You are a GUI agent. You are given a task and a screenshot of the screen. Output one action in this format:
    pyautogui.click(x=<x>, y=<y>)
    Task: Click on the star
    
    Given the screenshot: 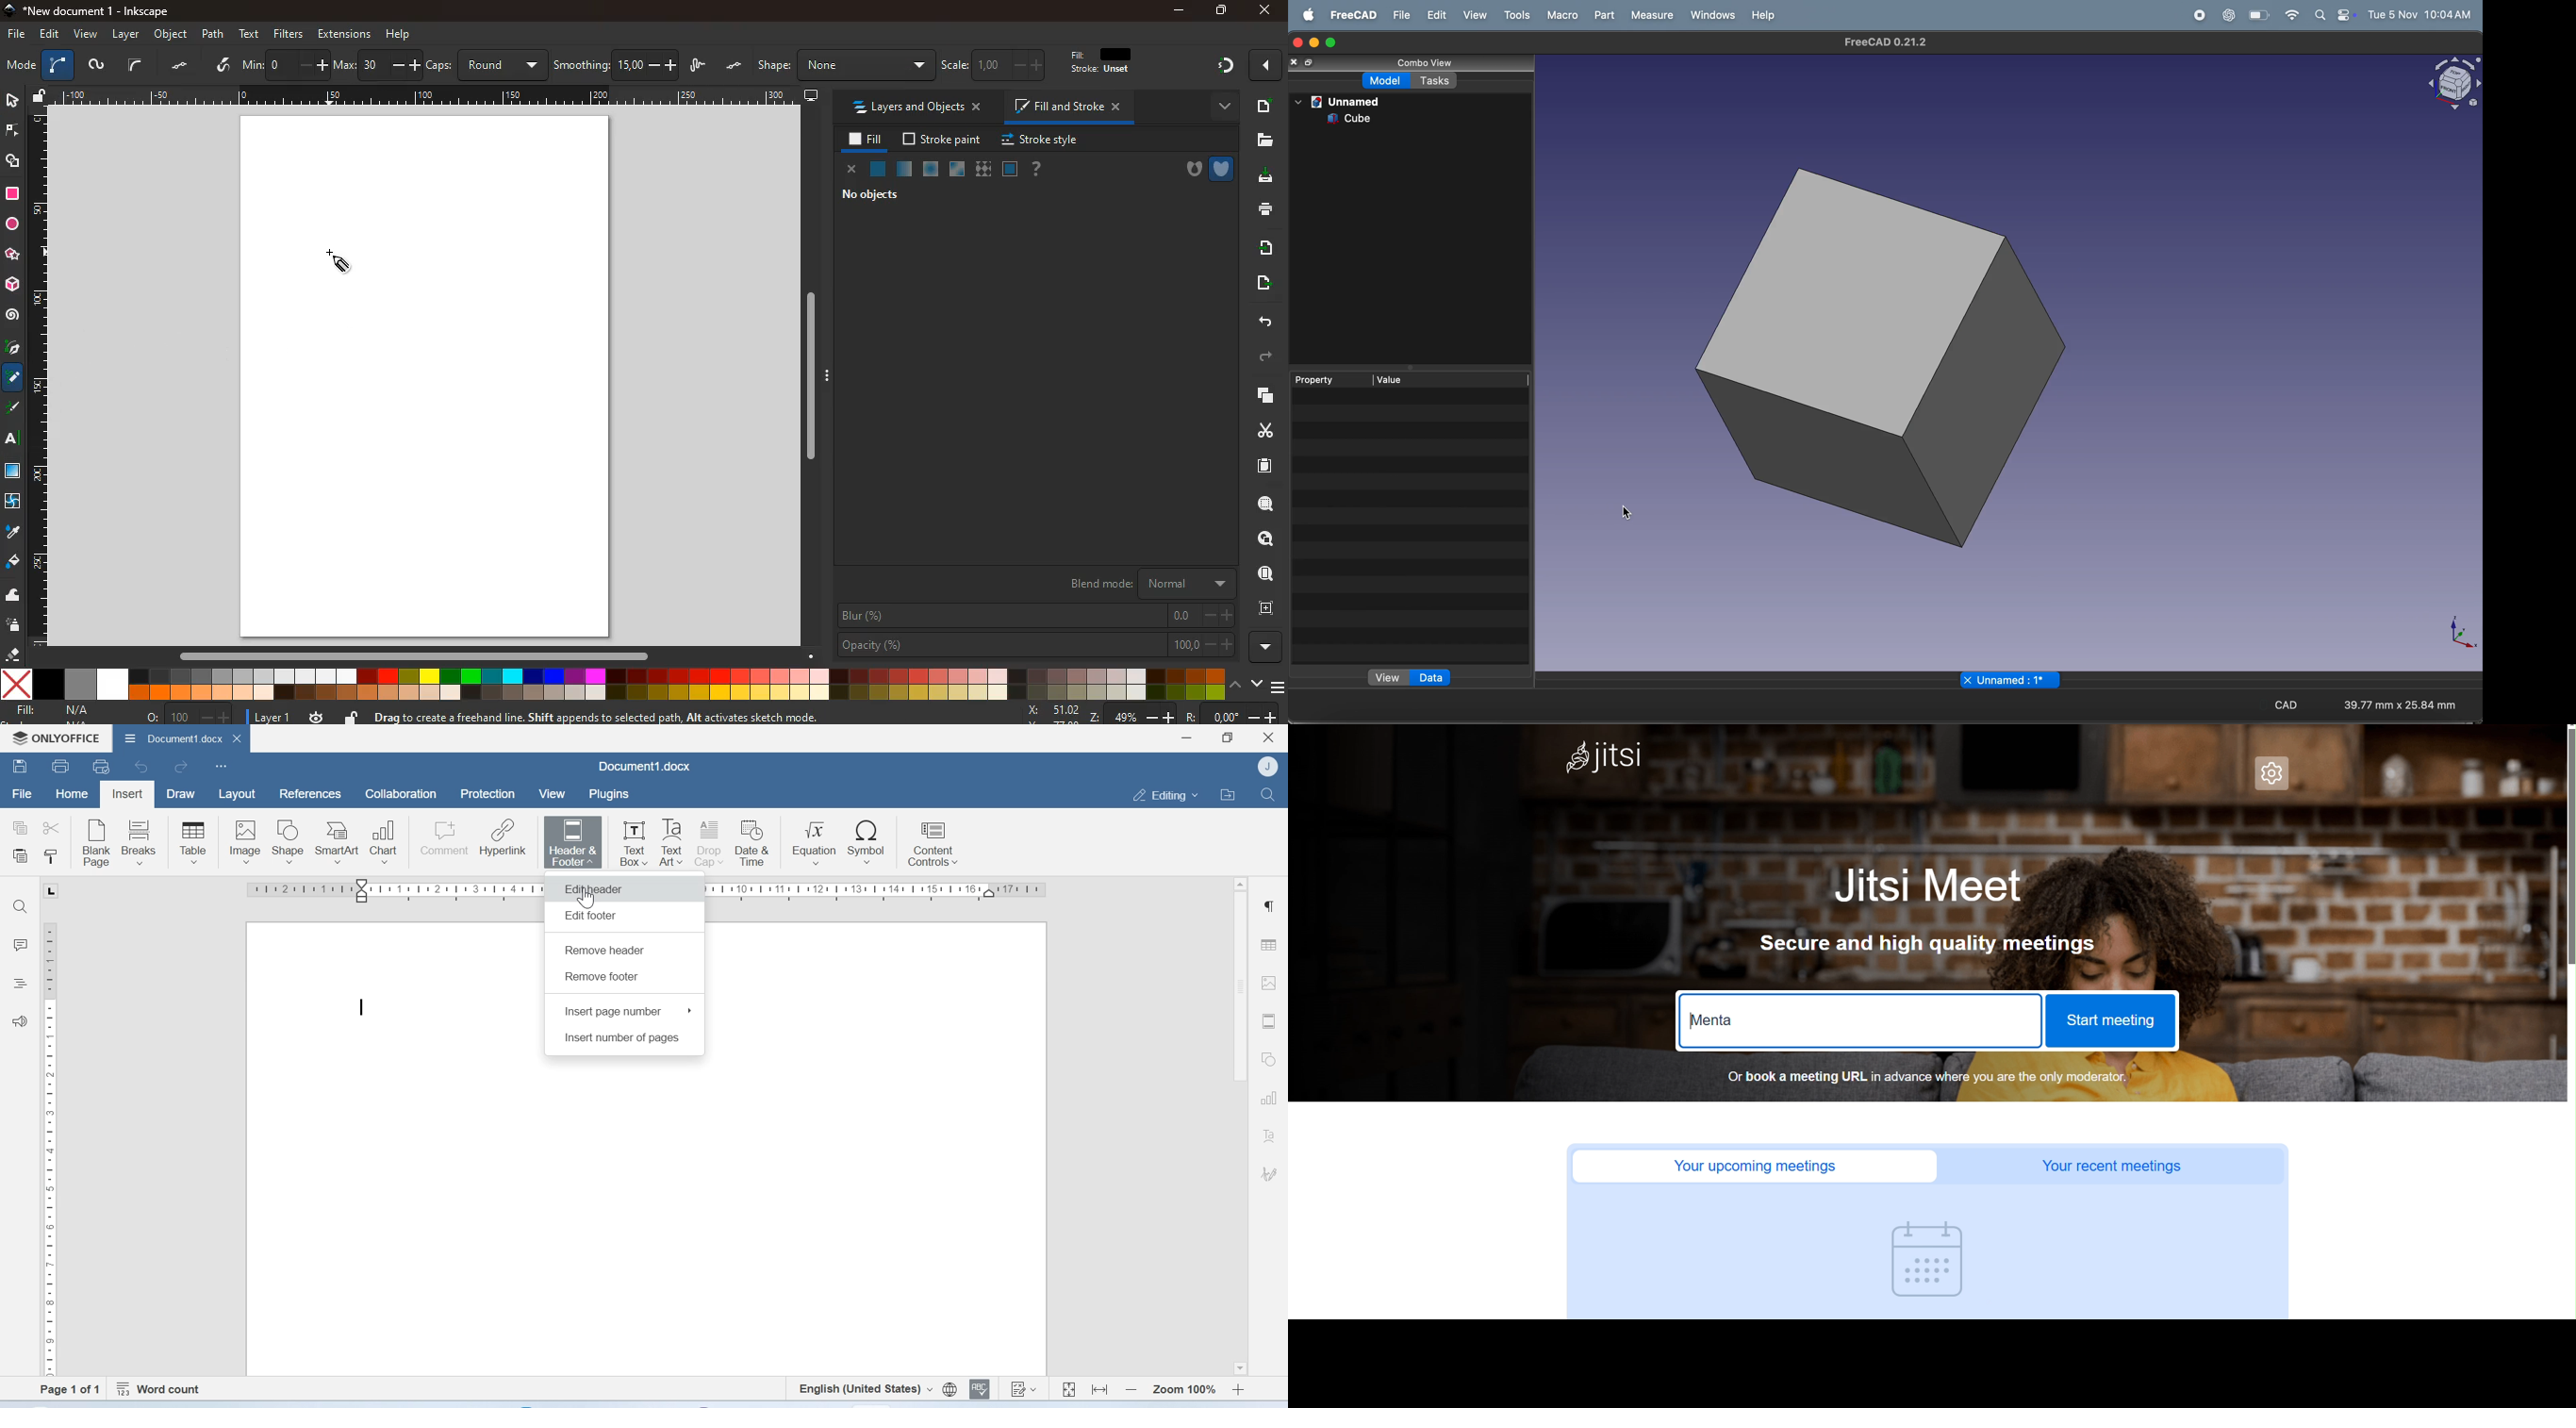 What is the action you would take?
    pyautogui.click(x=14, y=255)
    